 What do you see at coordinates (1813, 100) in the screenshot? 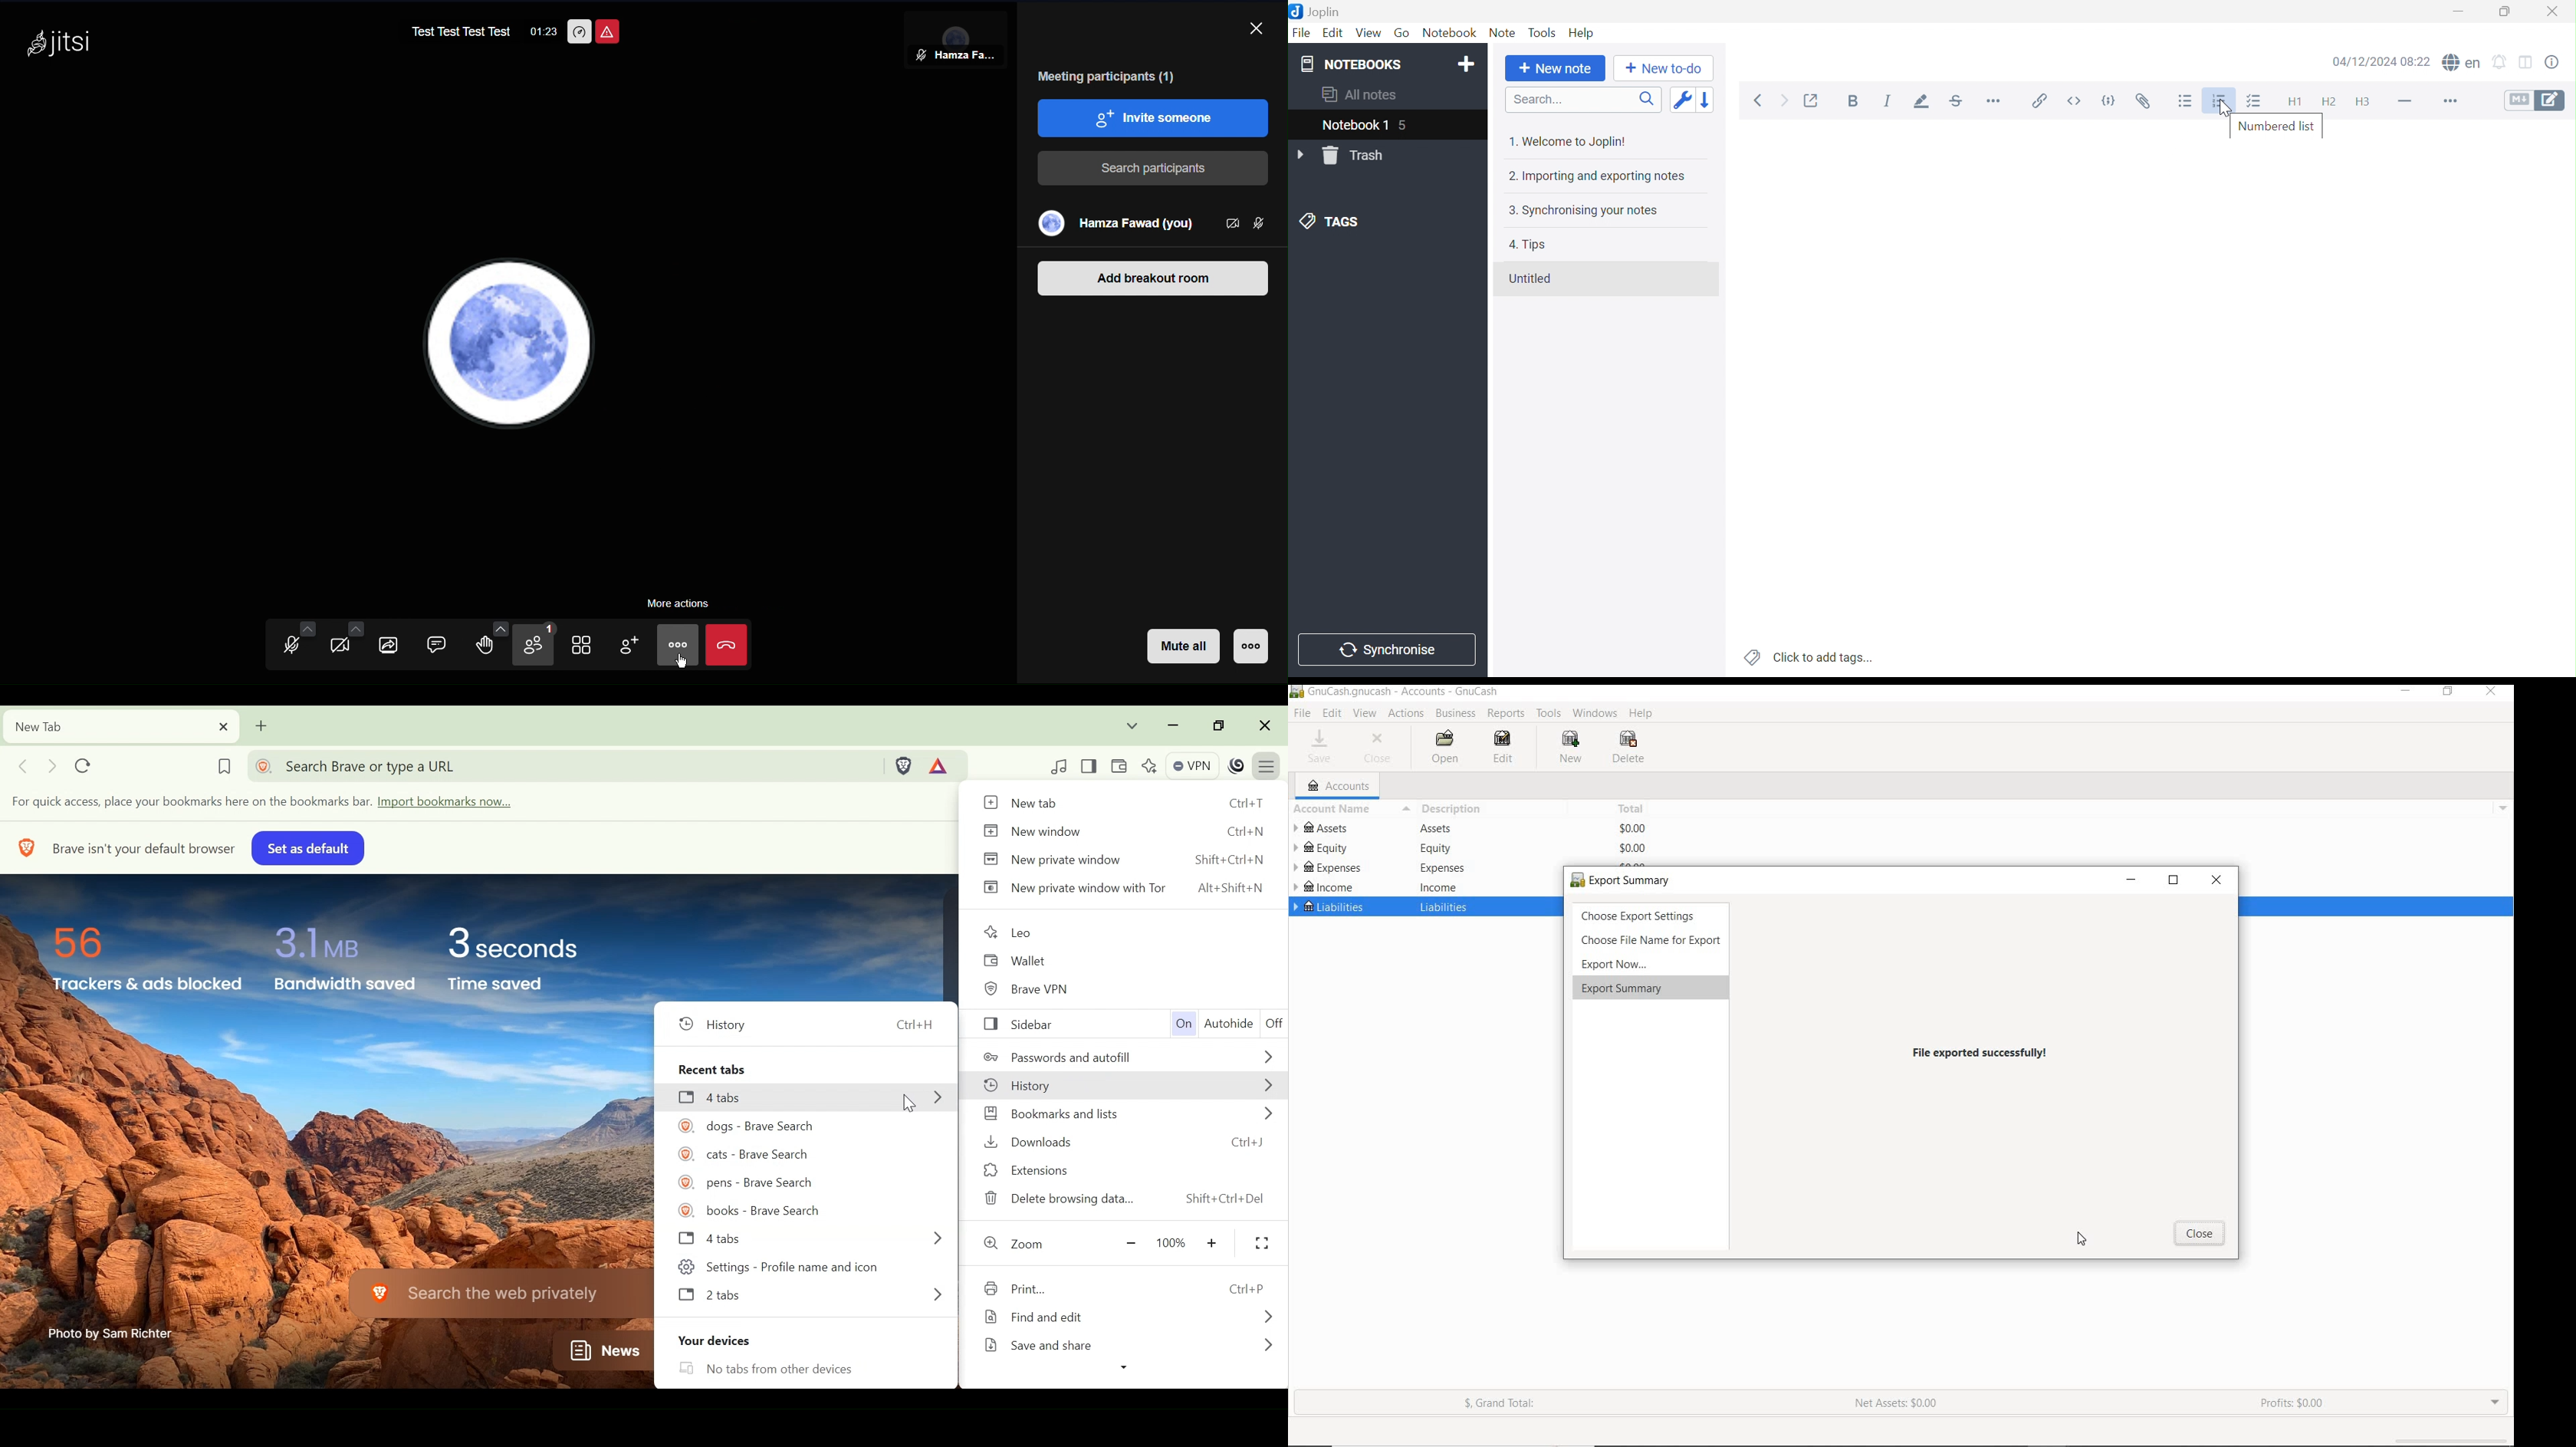
I see `Toggle external editing` at bounding box center [1813, 100].